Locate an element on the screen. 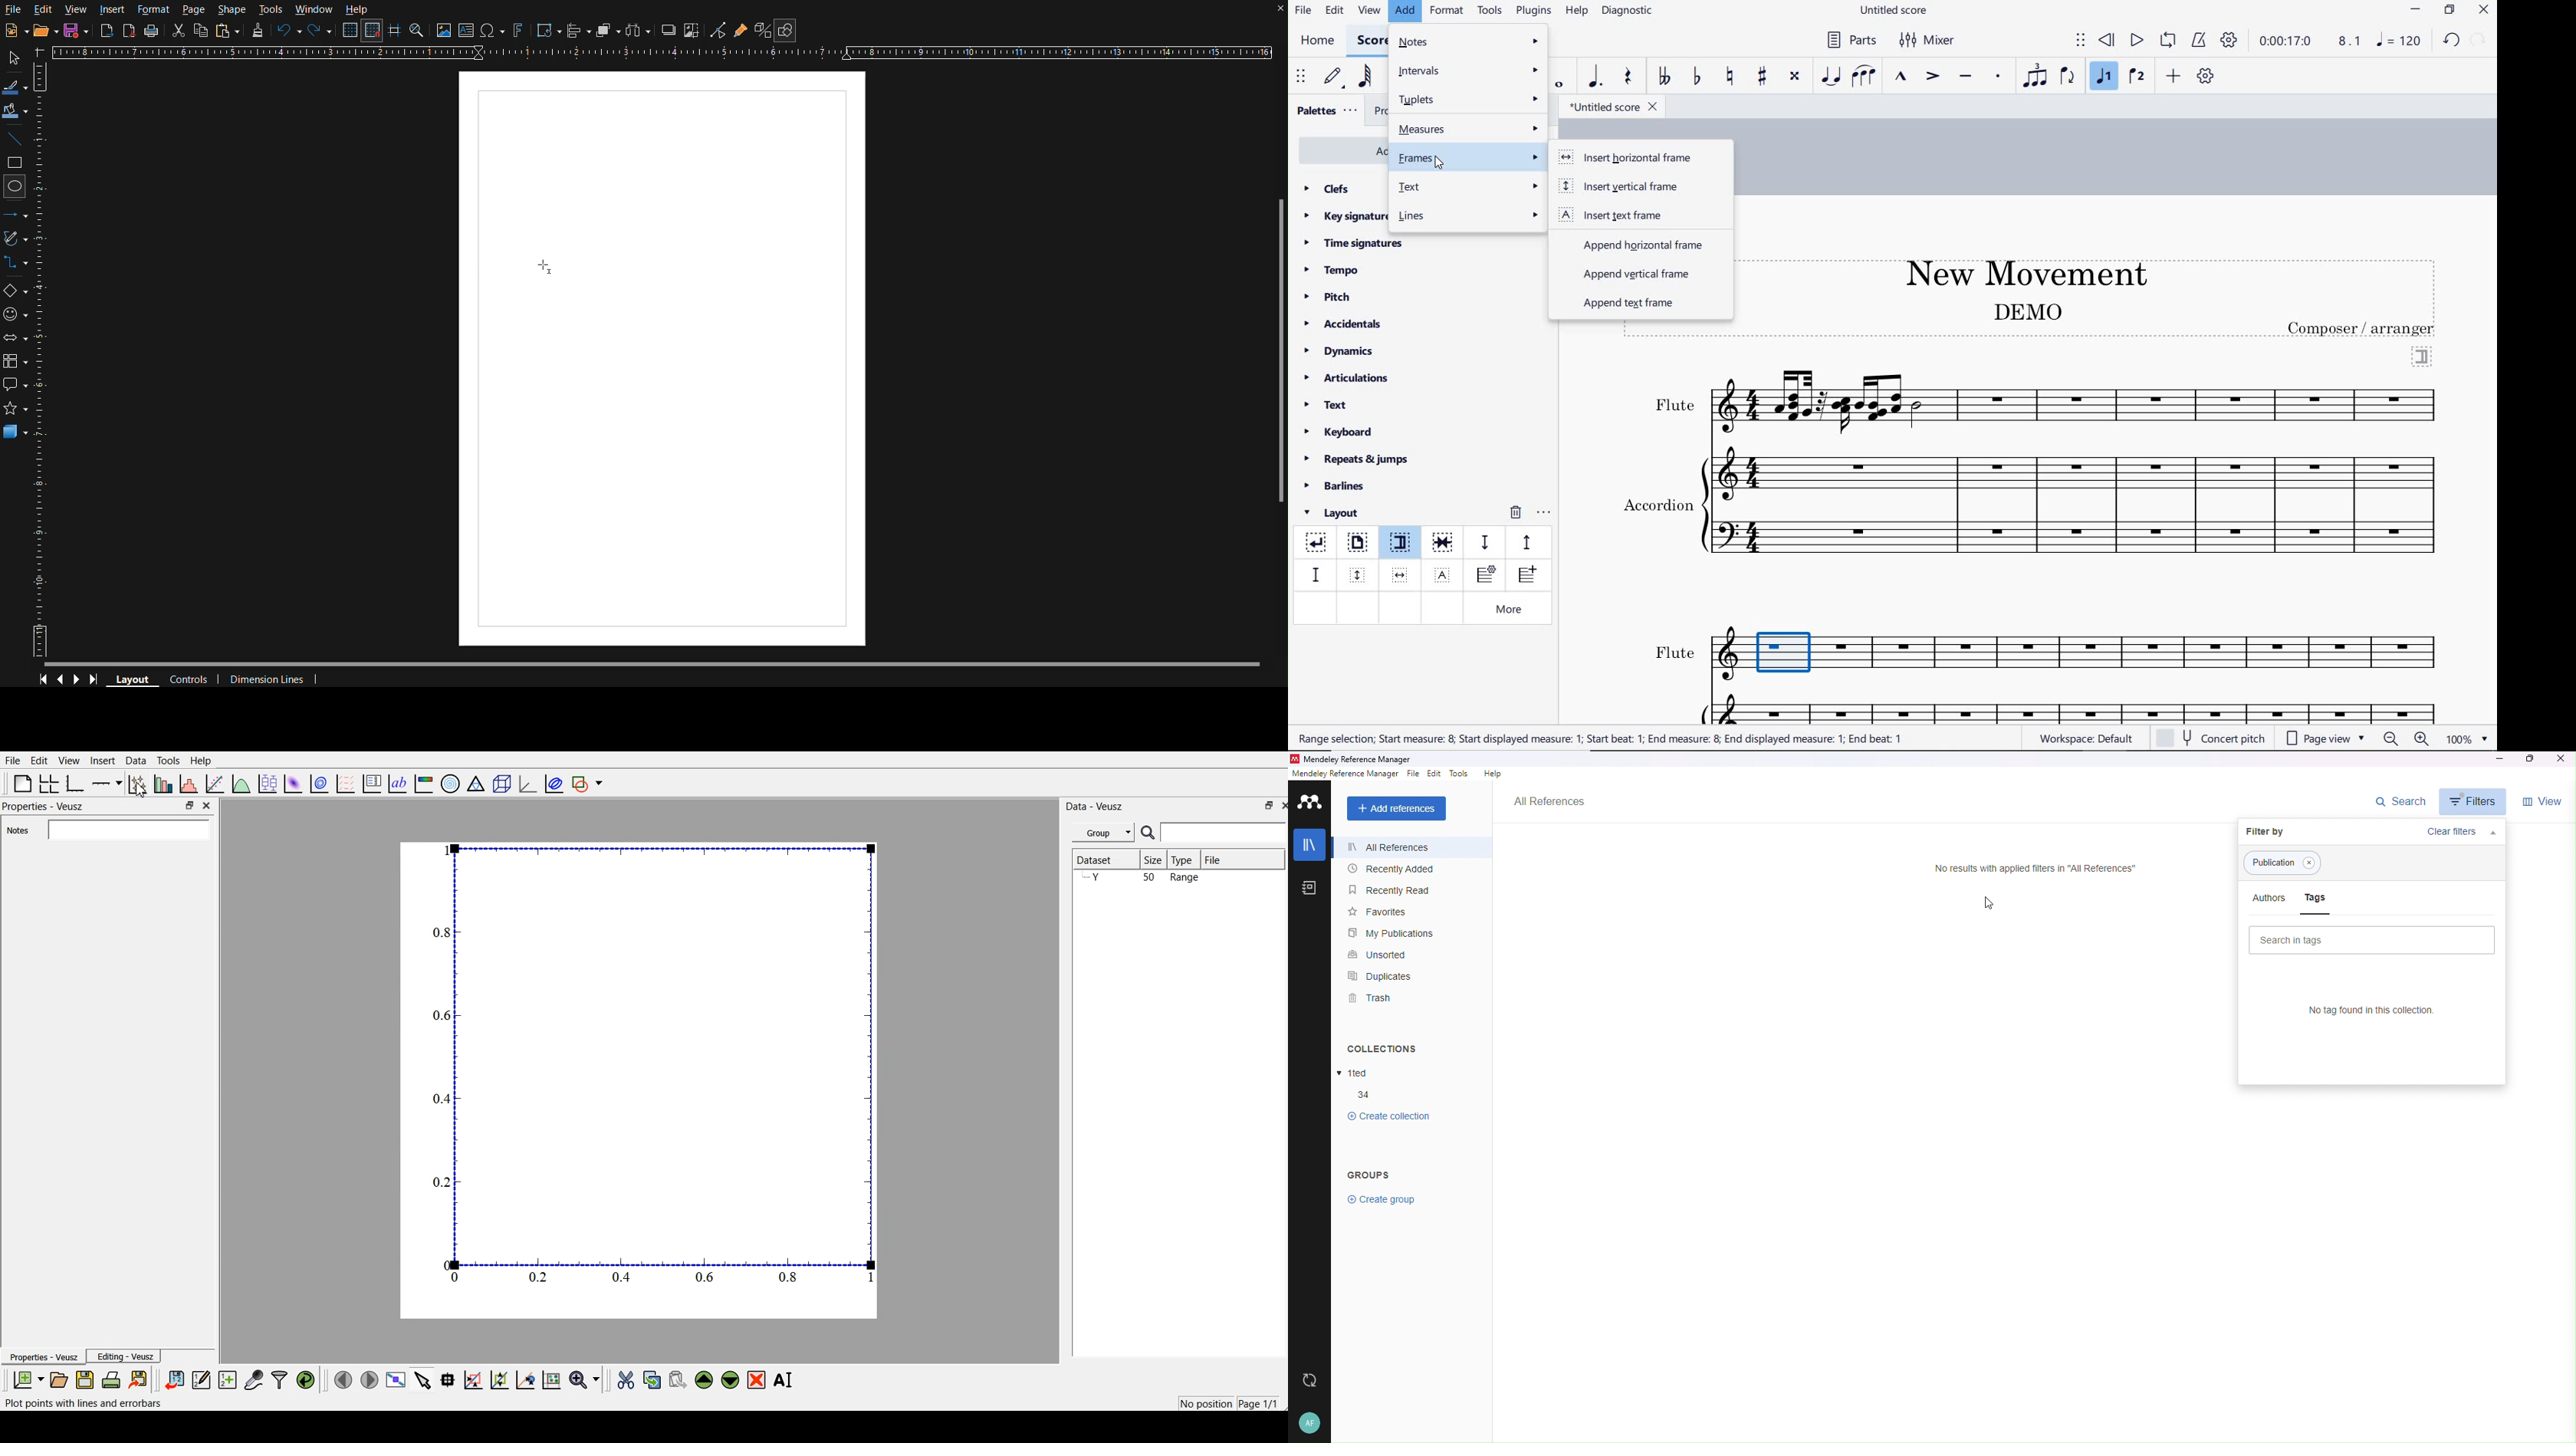  insert text frame is located at coordinates (1444, 574).